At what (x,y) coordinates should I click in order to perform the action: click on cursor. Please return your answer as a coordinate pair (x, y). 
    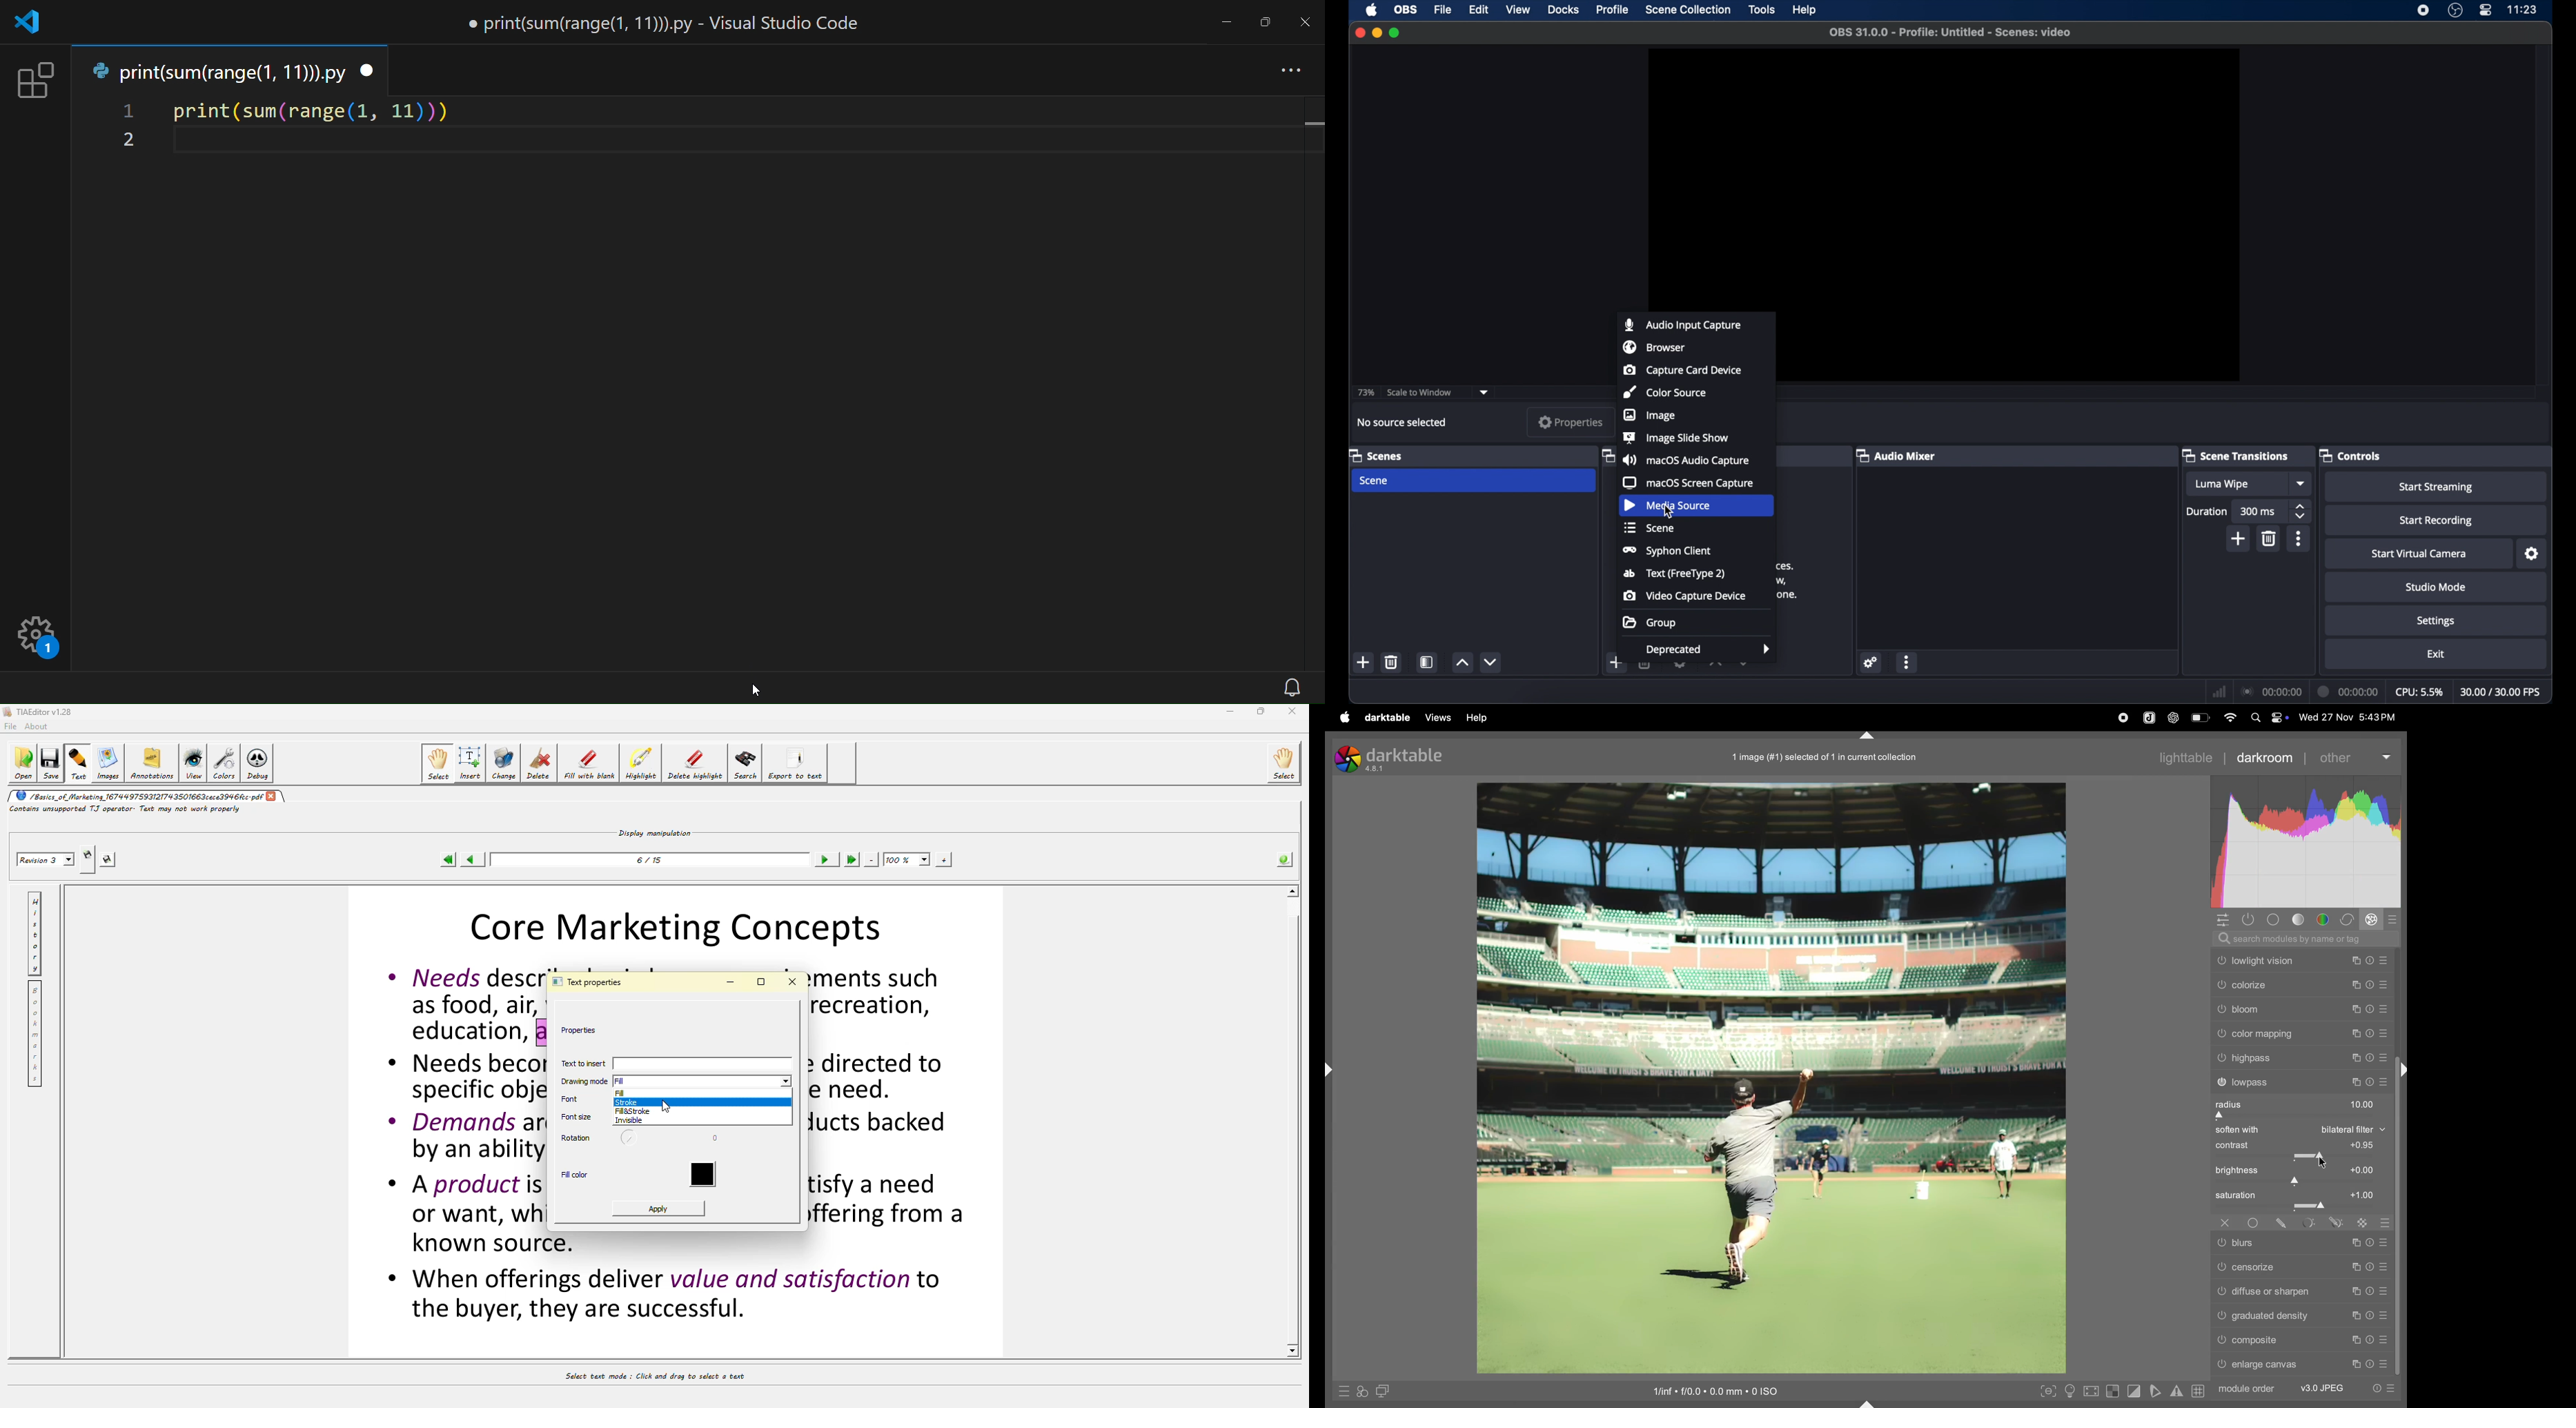
    Looking at the image, I should click on (1672, 514).